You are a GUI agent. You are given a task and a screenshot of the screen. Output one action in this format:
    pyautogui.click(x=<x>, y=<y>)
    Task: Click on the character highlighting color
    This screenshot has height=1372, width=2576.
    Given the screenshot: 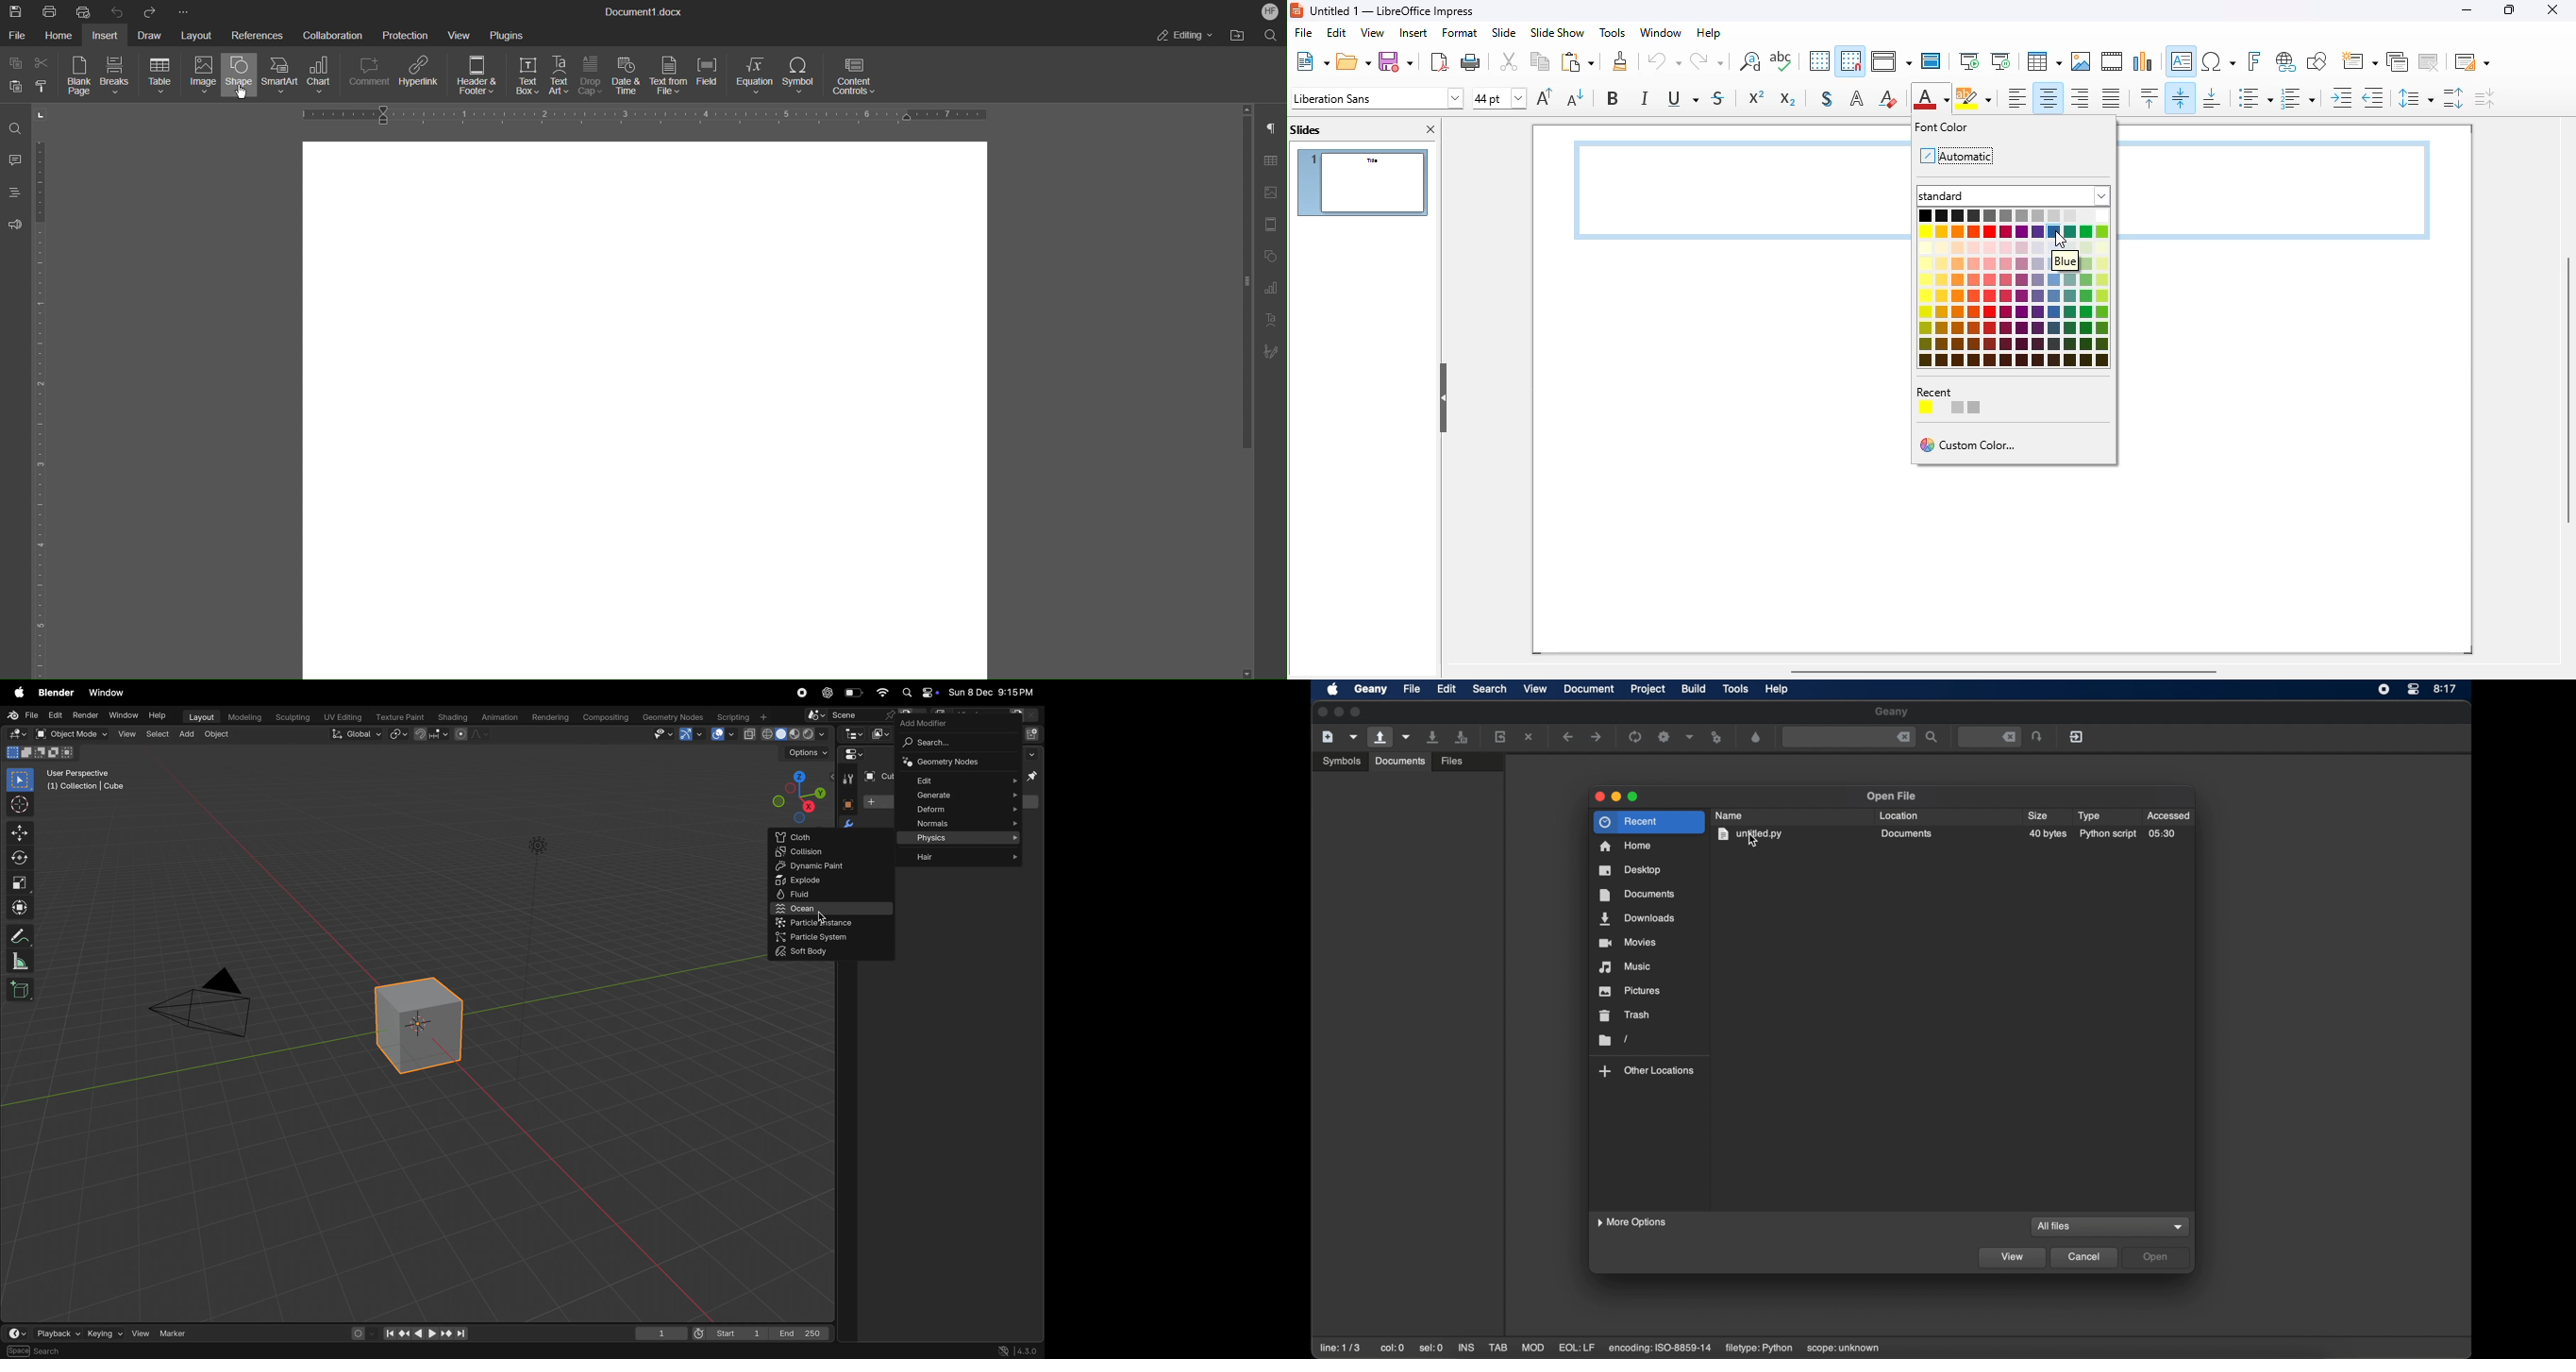 What is the action you would take?
    pyautogui.click(x=1974, y=97)
    